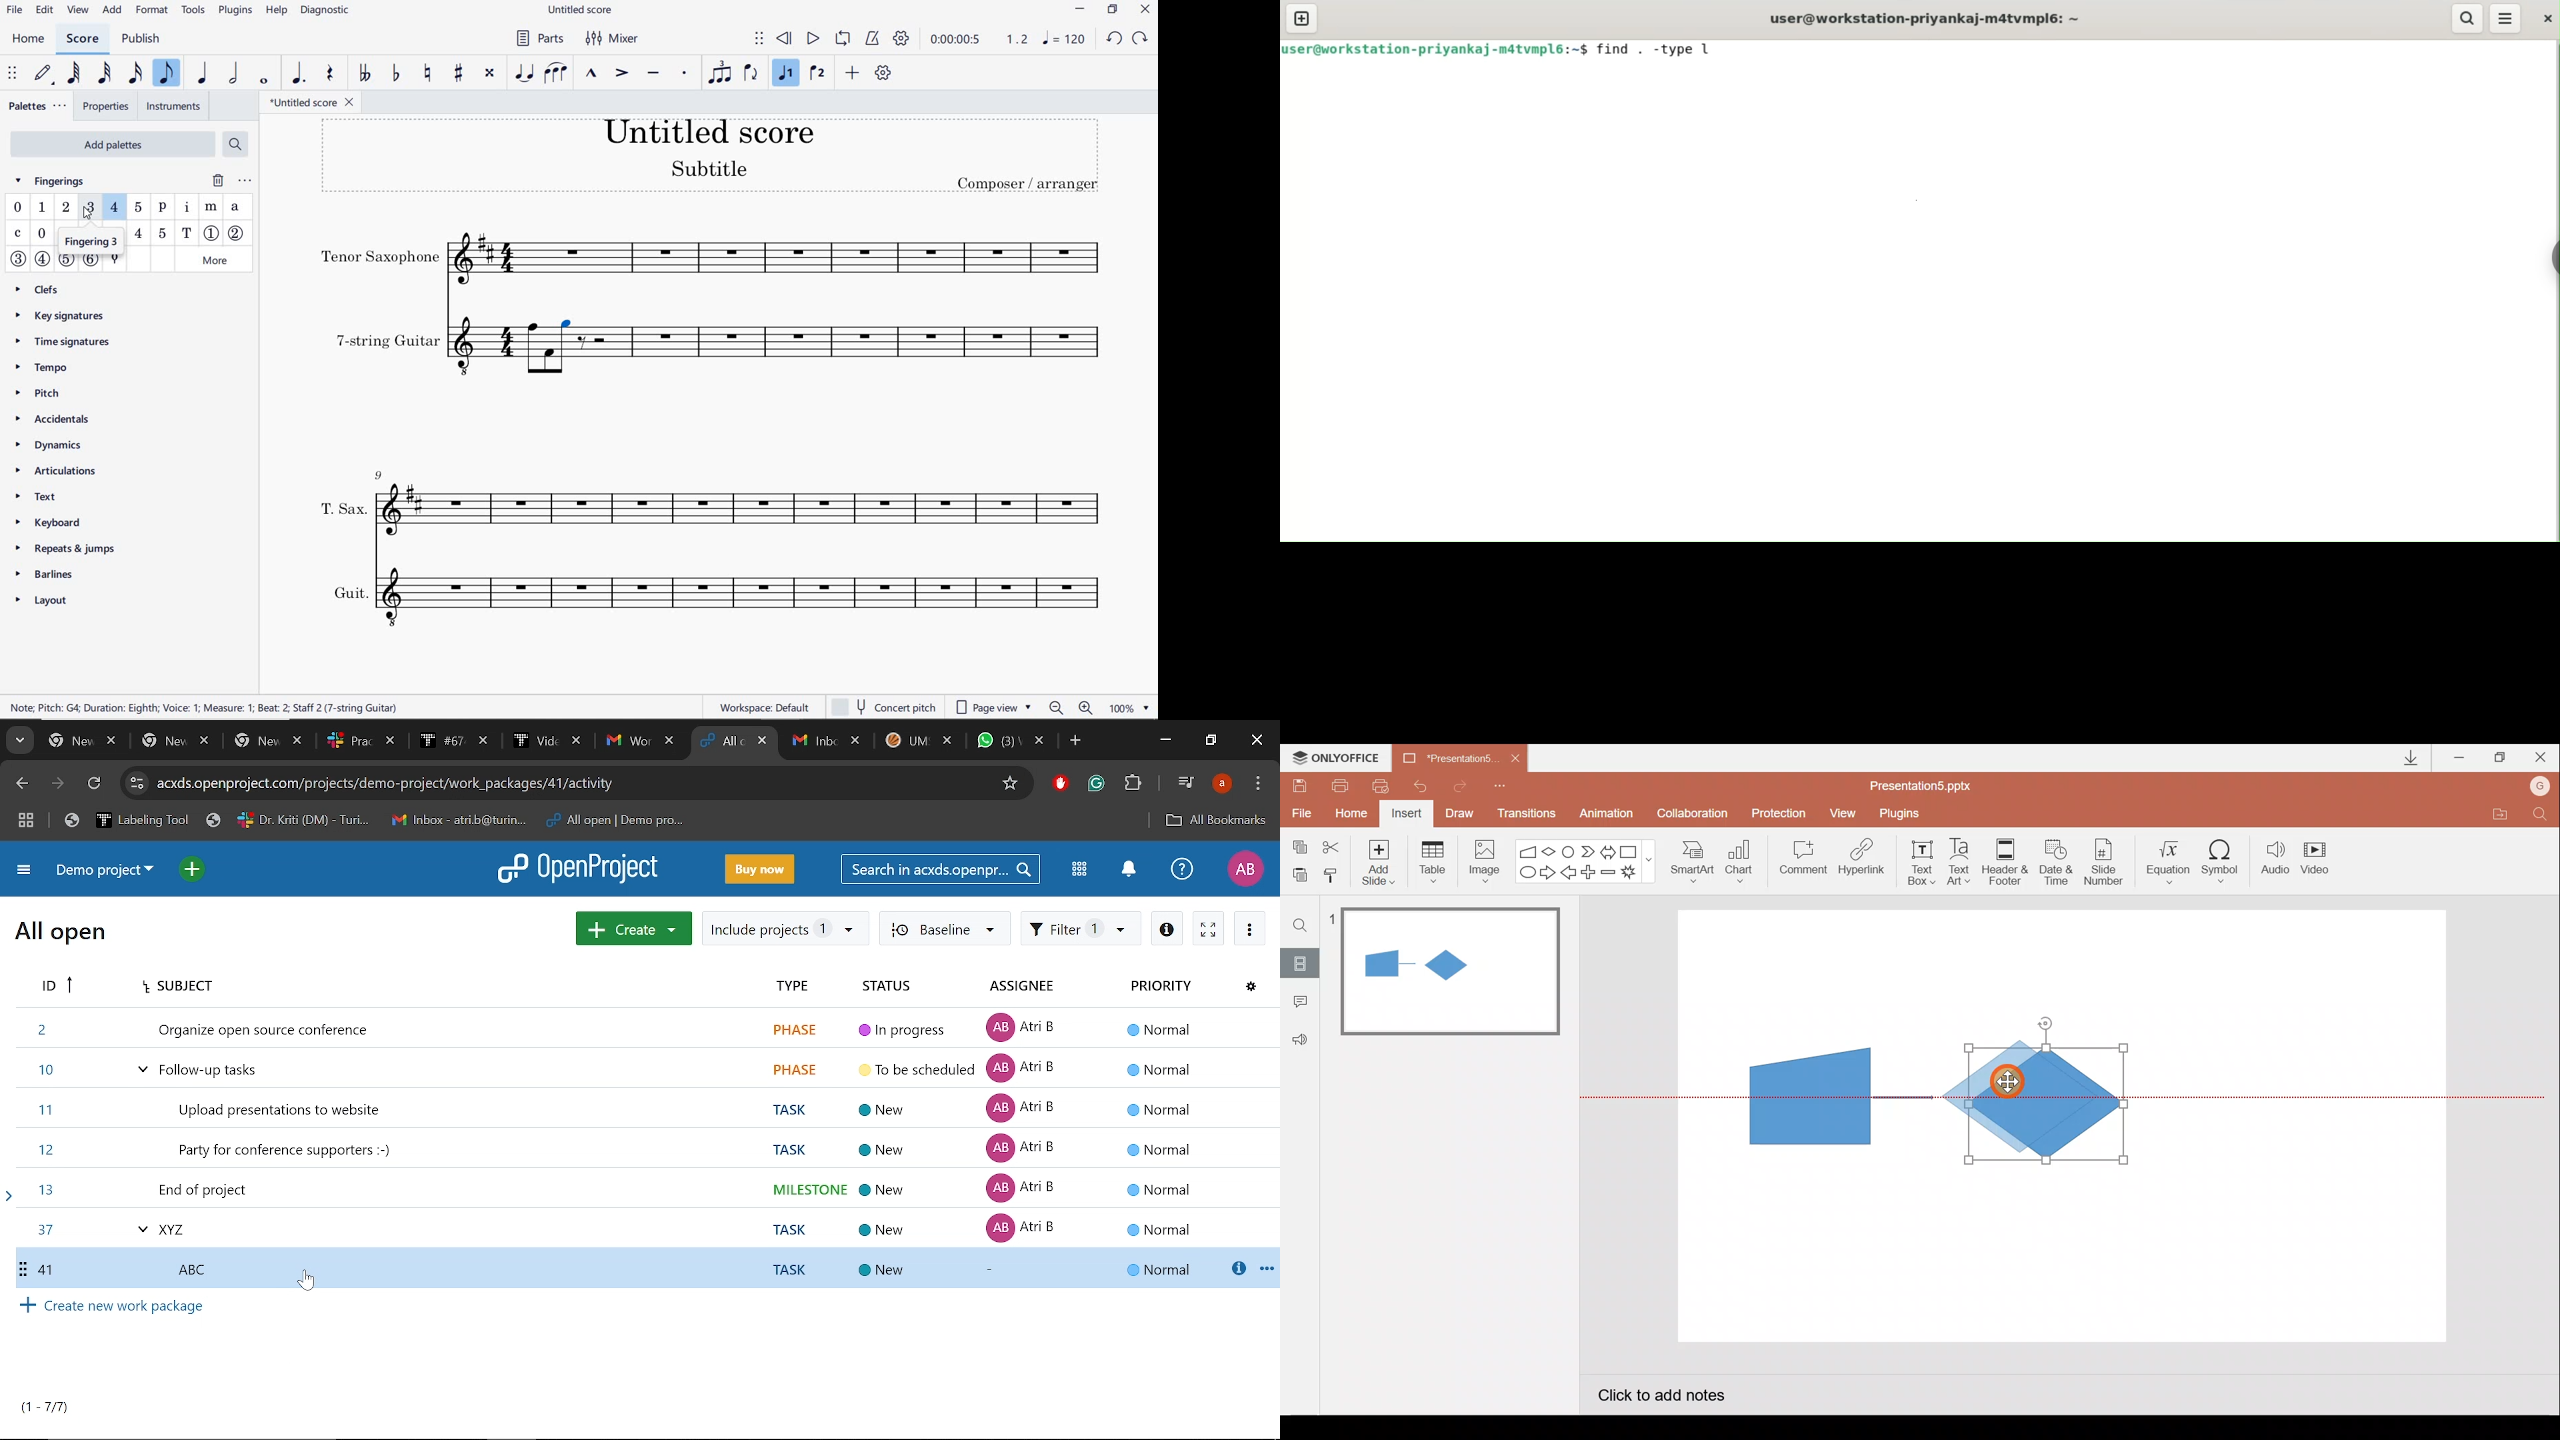 Image resolution: width=2576 pixels, height=1456 pixels. Describe the element at coordinates (136, 783) in the screenshot. I see `Cite information` at that location.